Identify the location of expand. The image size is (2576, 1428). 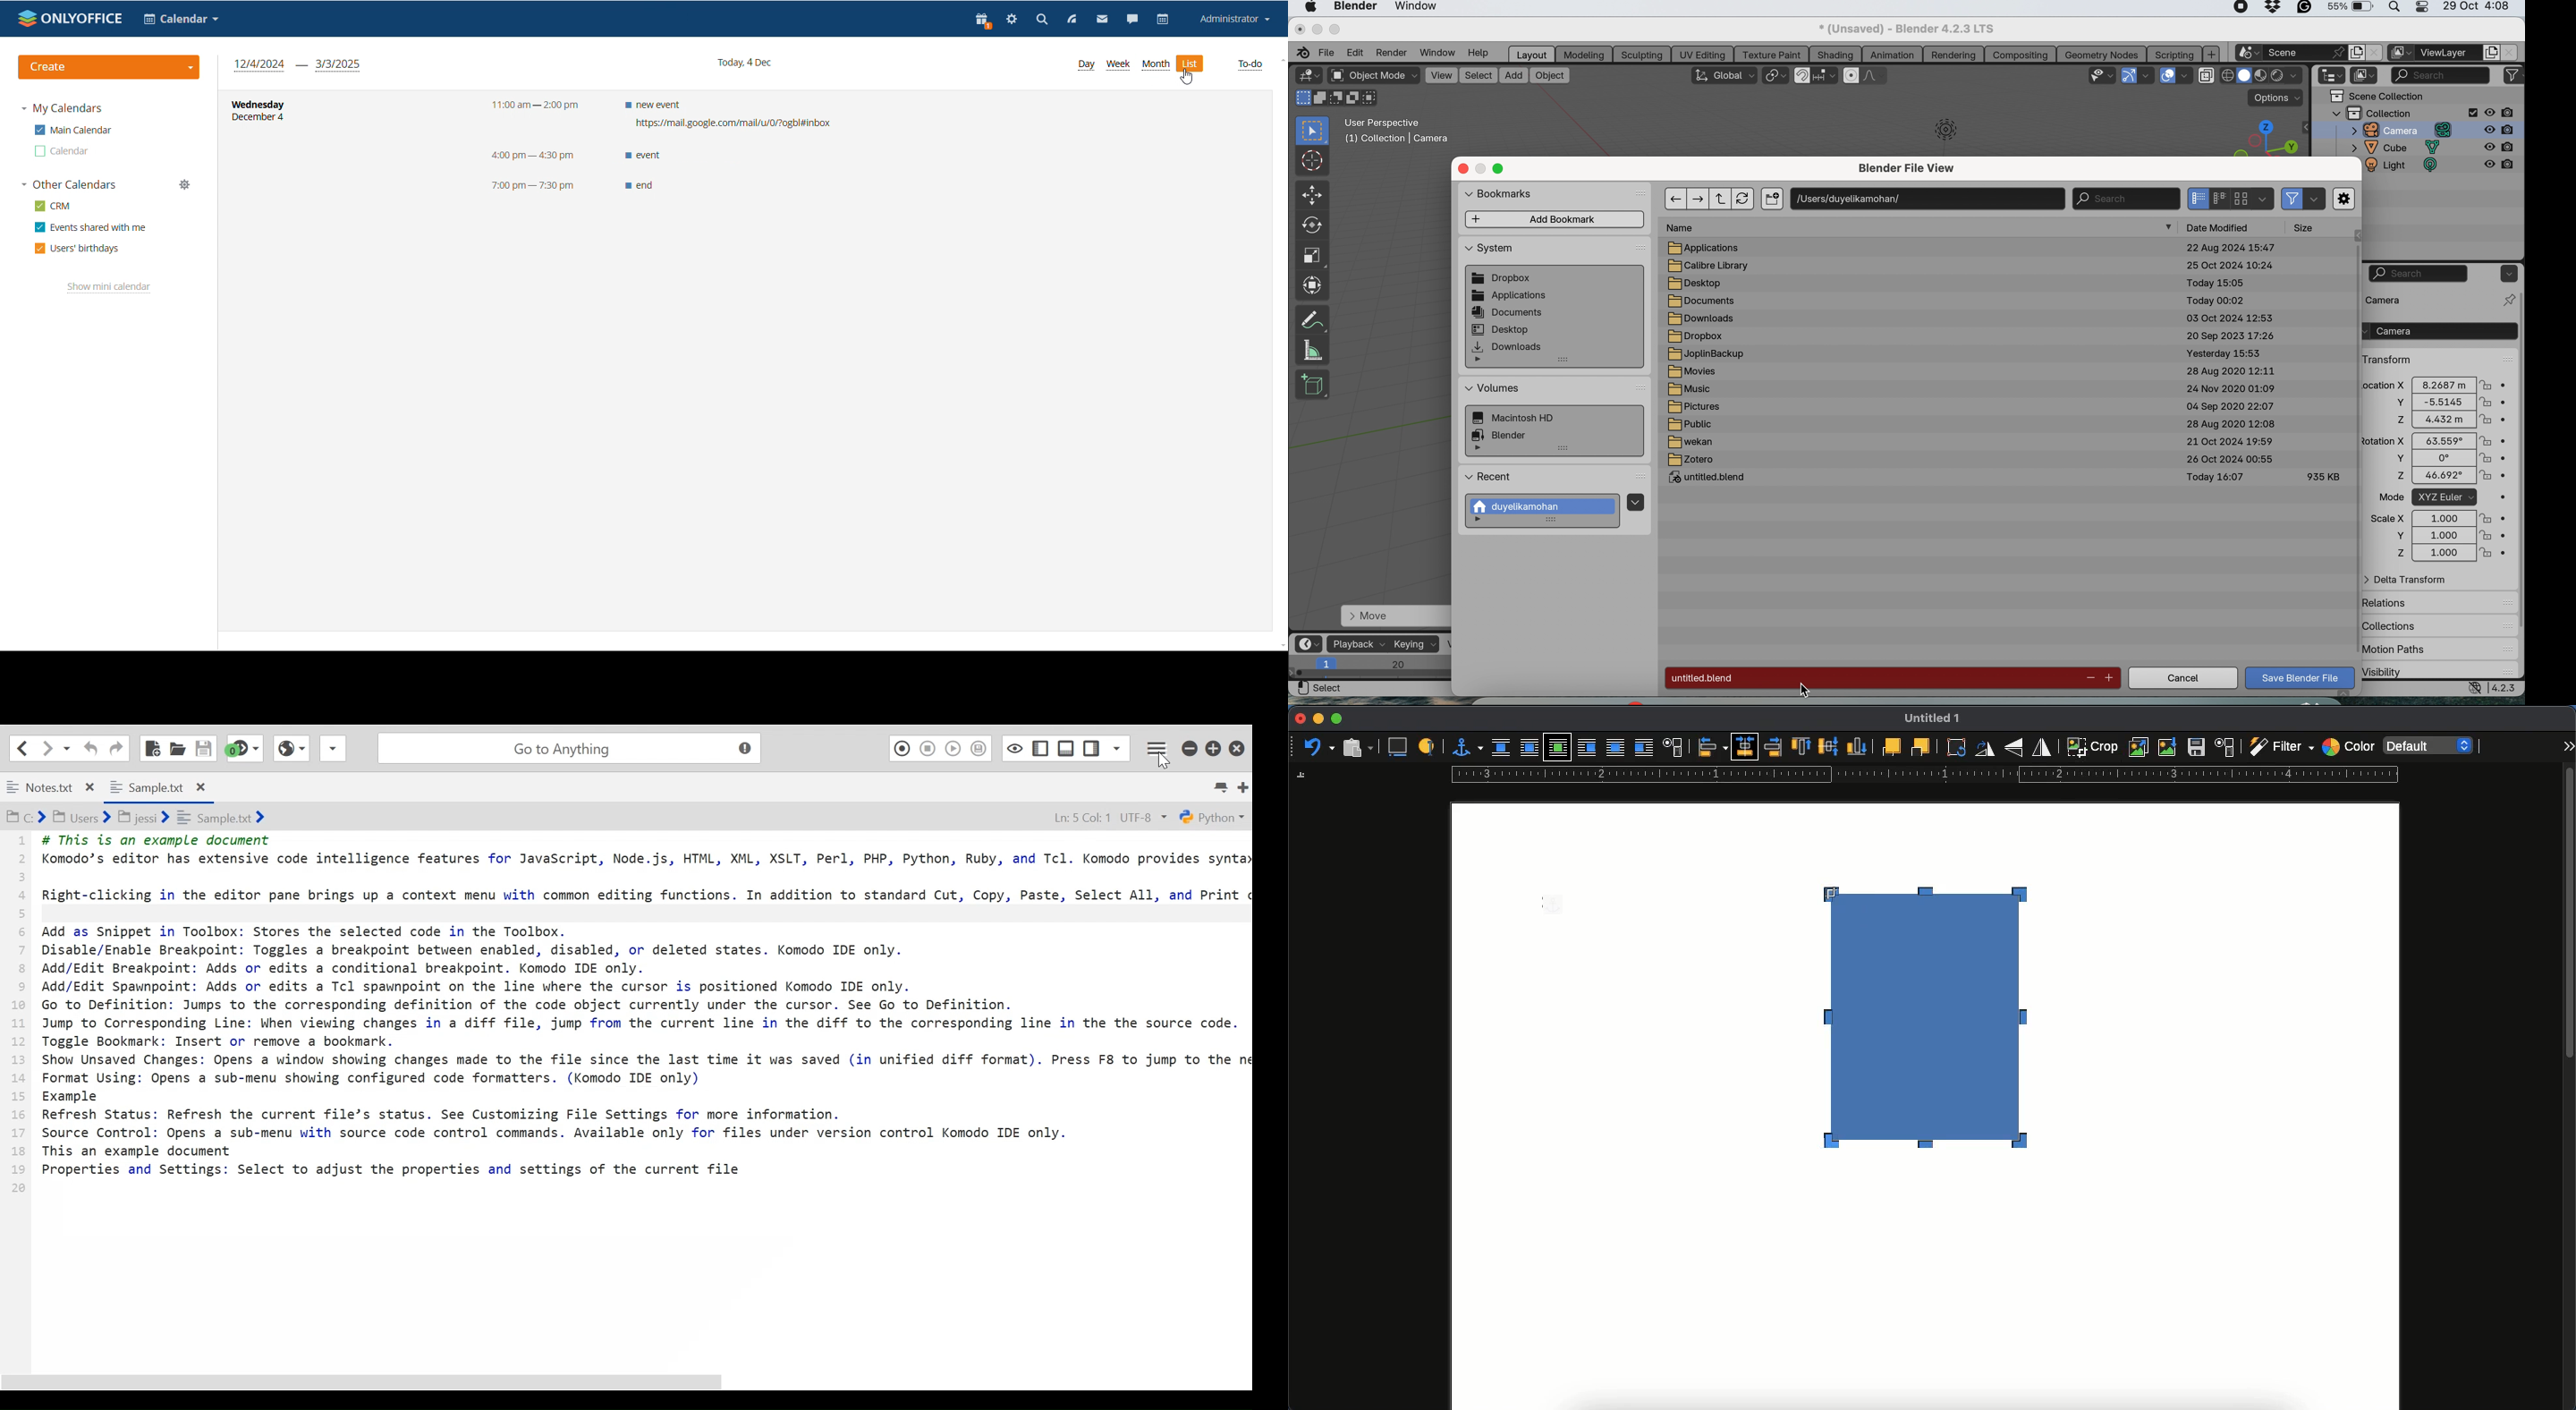
(2568, 745).